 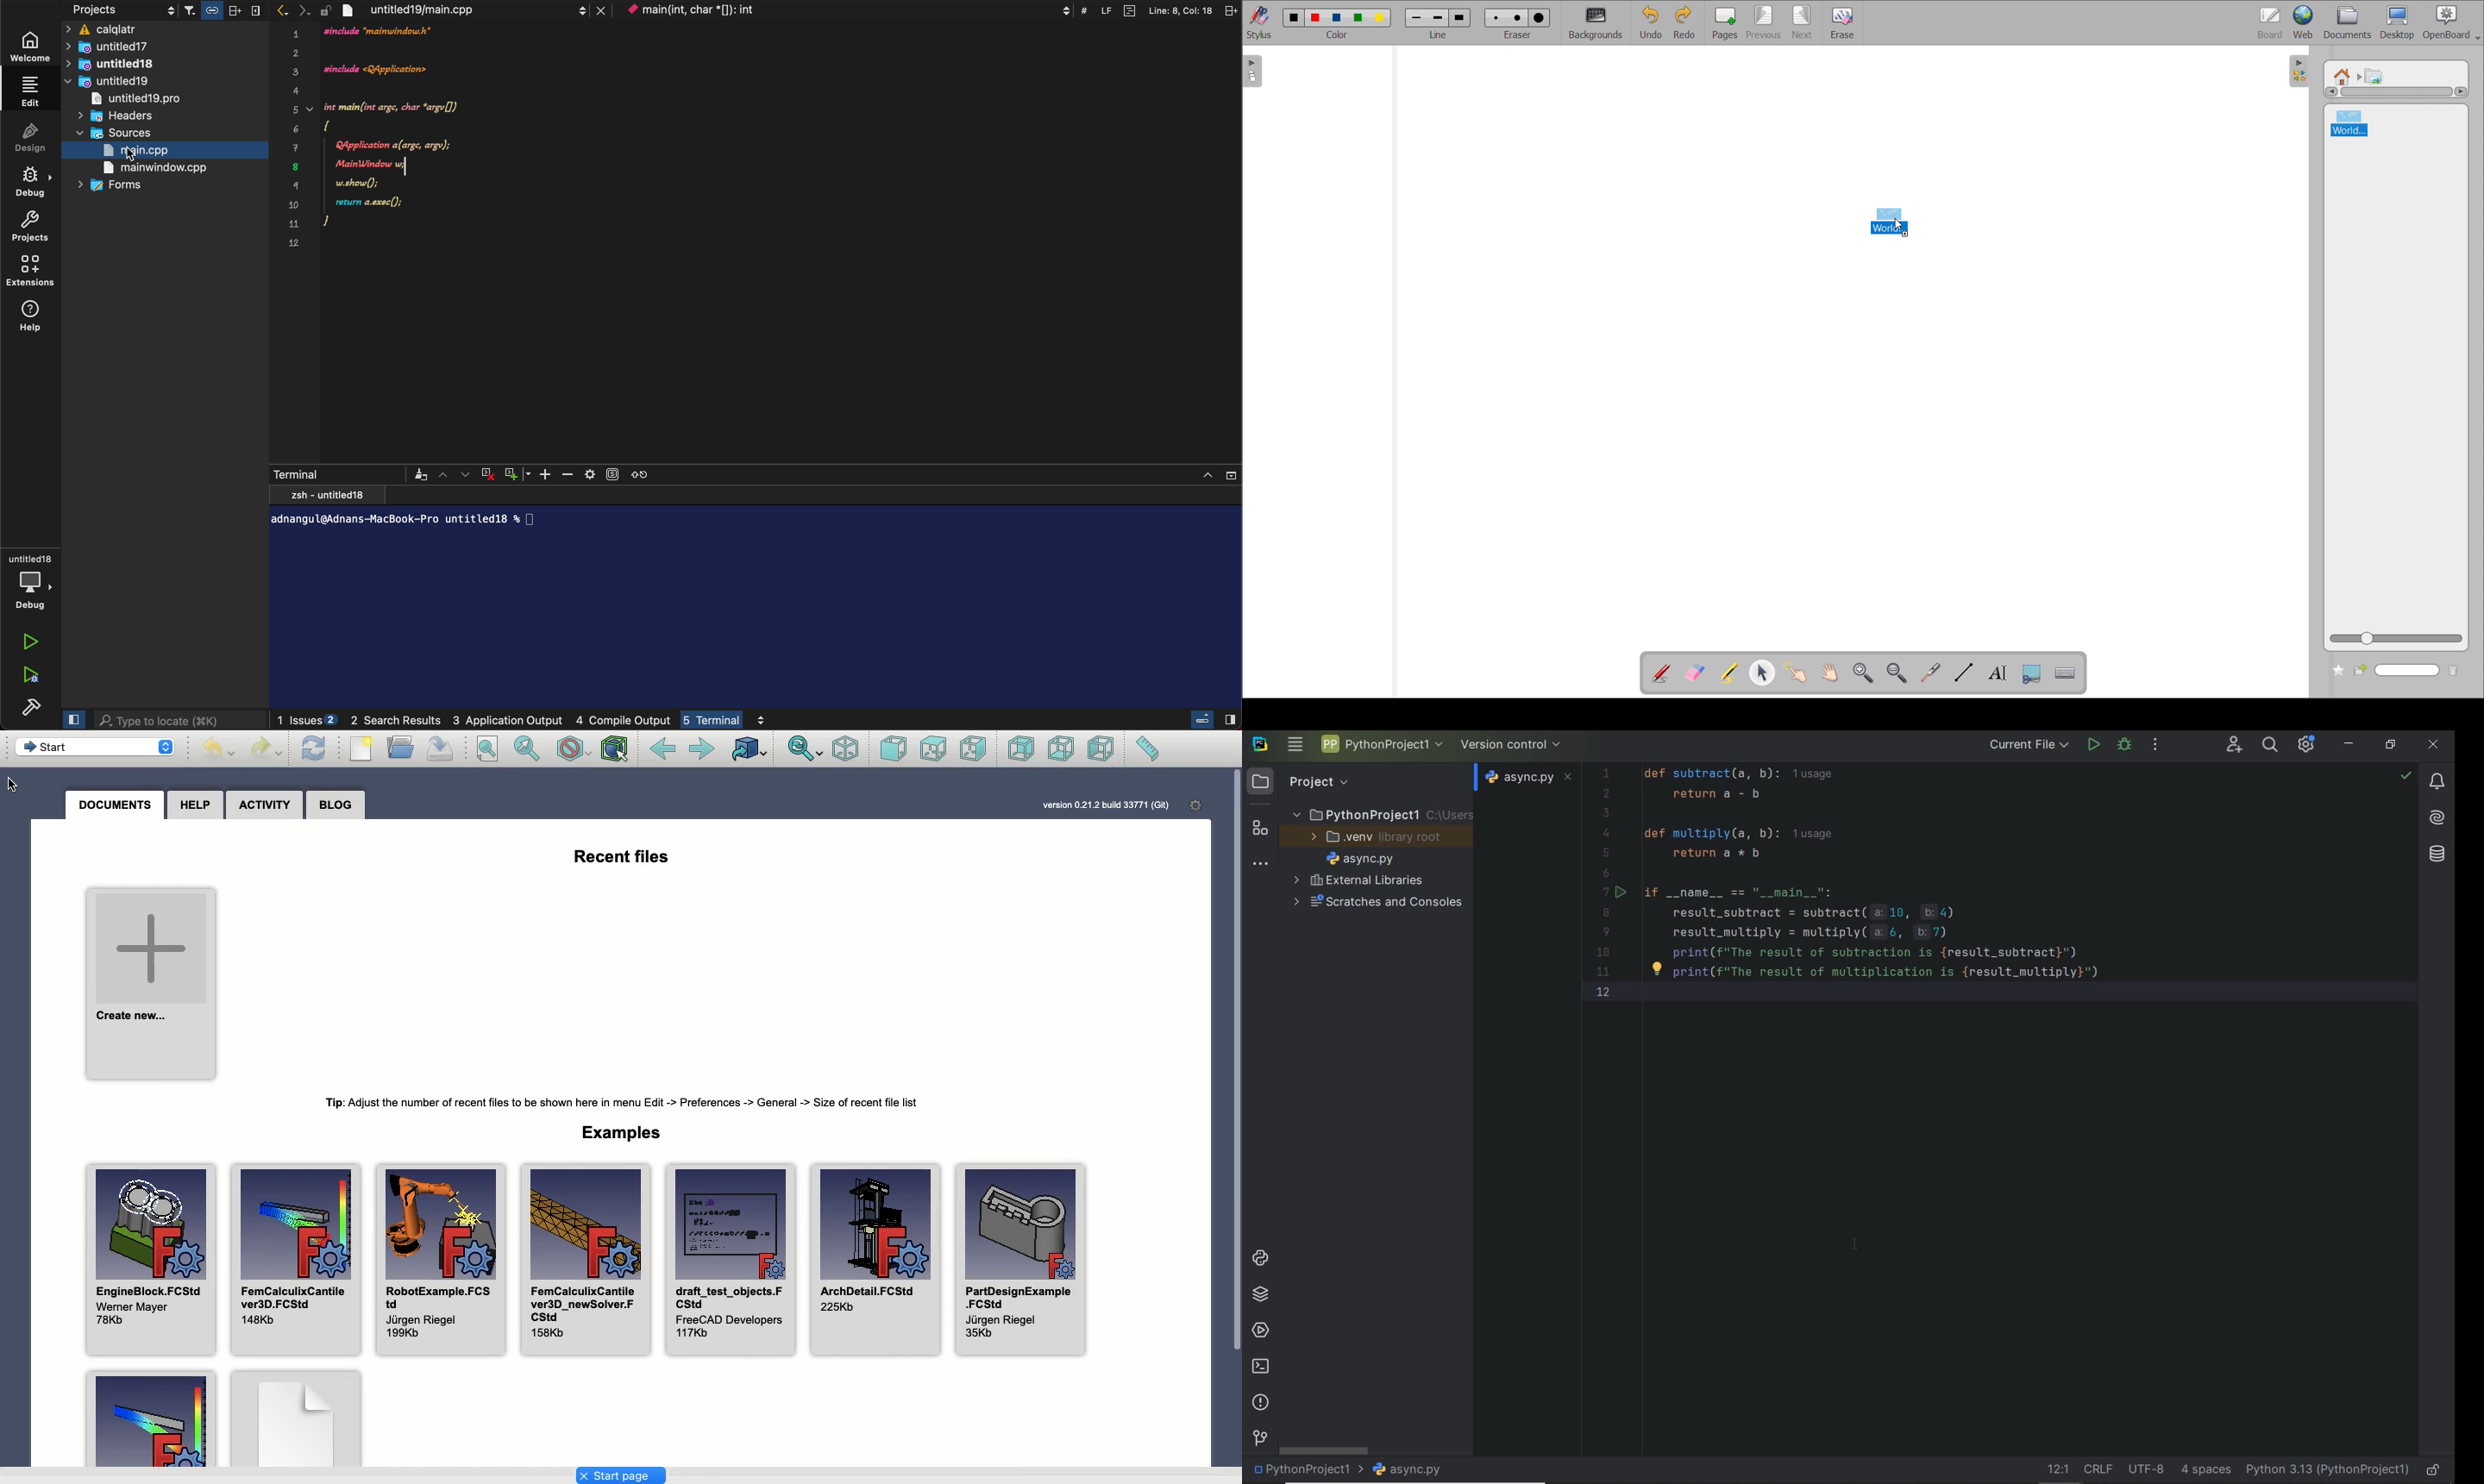 I want to click on Close Terminal, so click(x=487, y=473).